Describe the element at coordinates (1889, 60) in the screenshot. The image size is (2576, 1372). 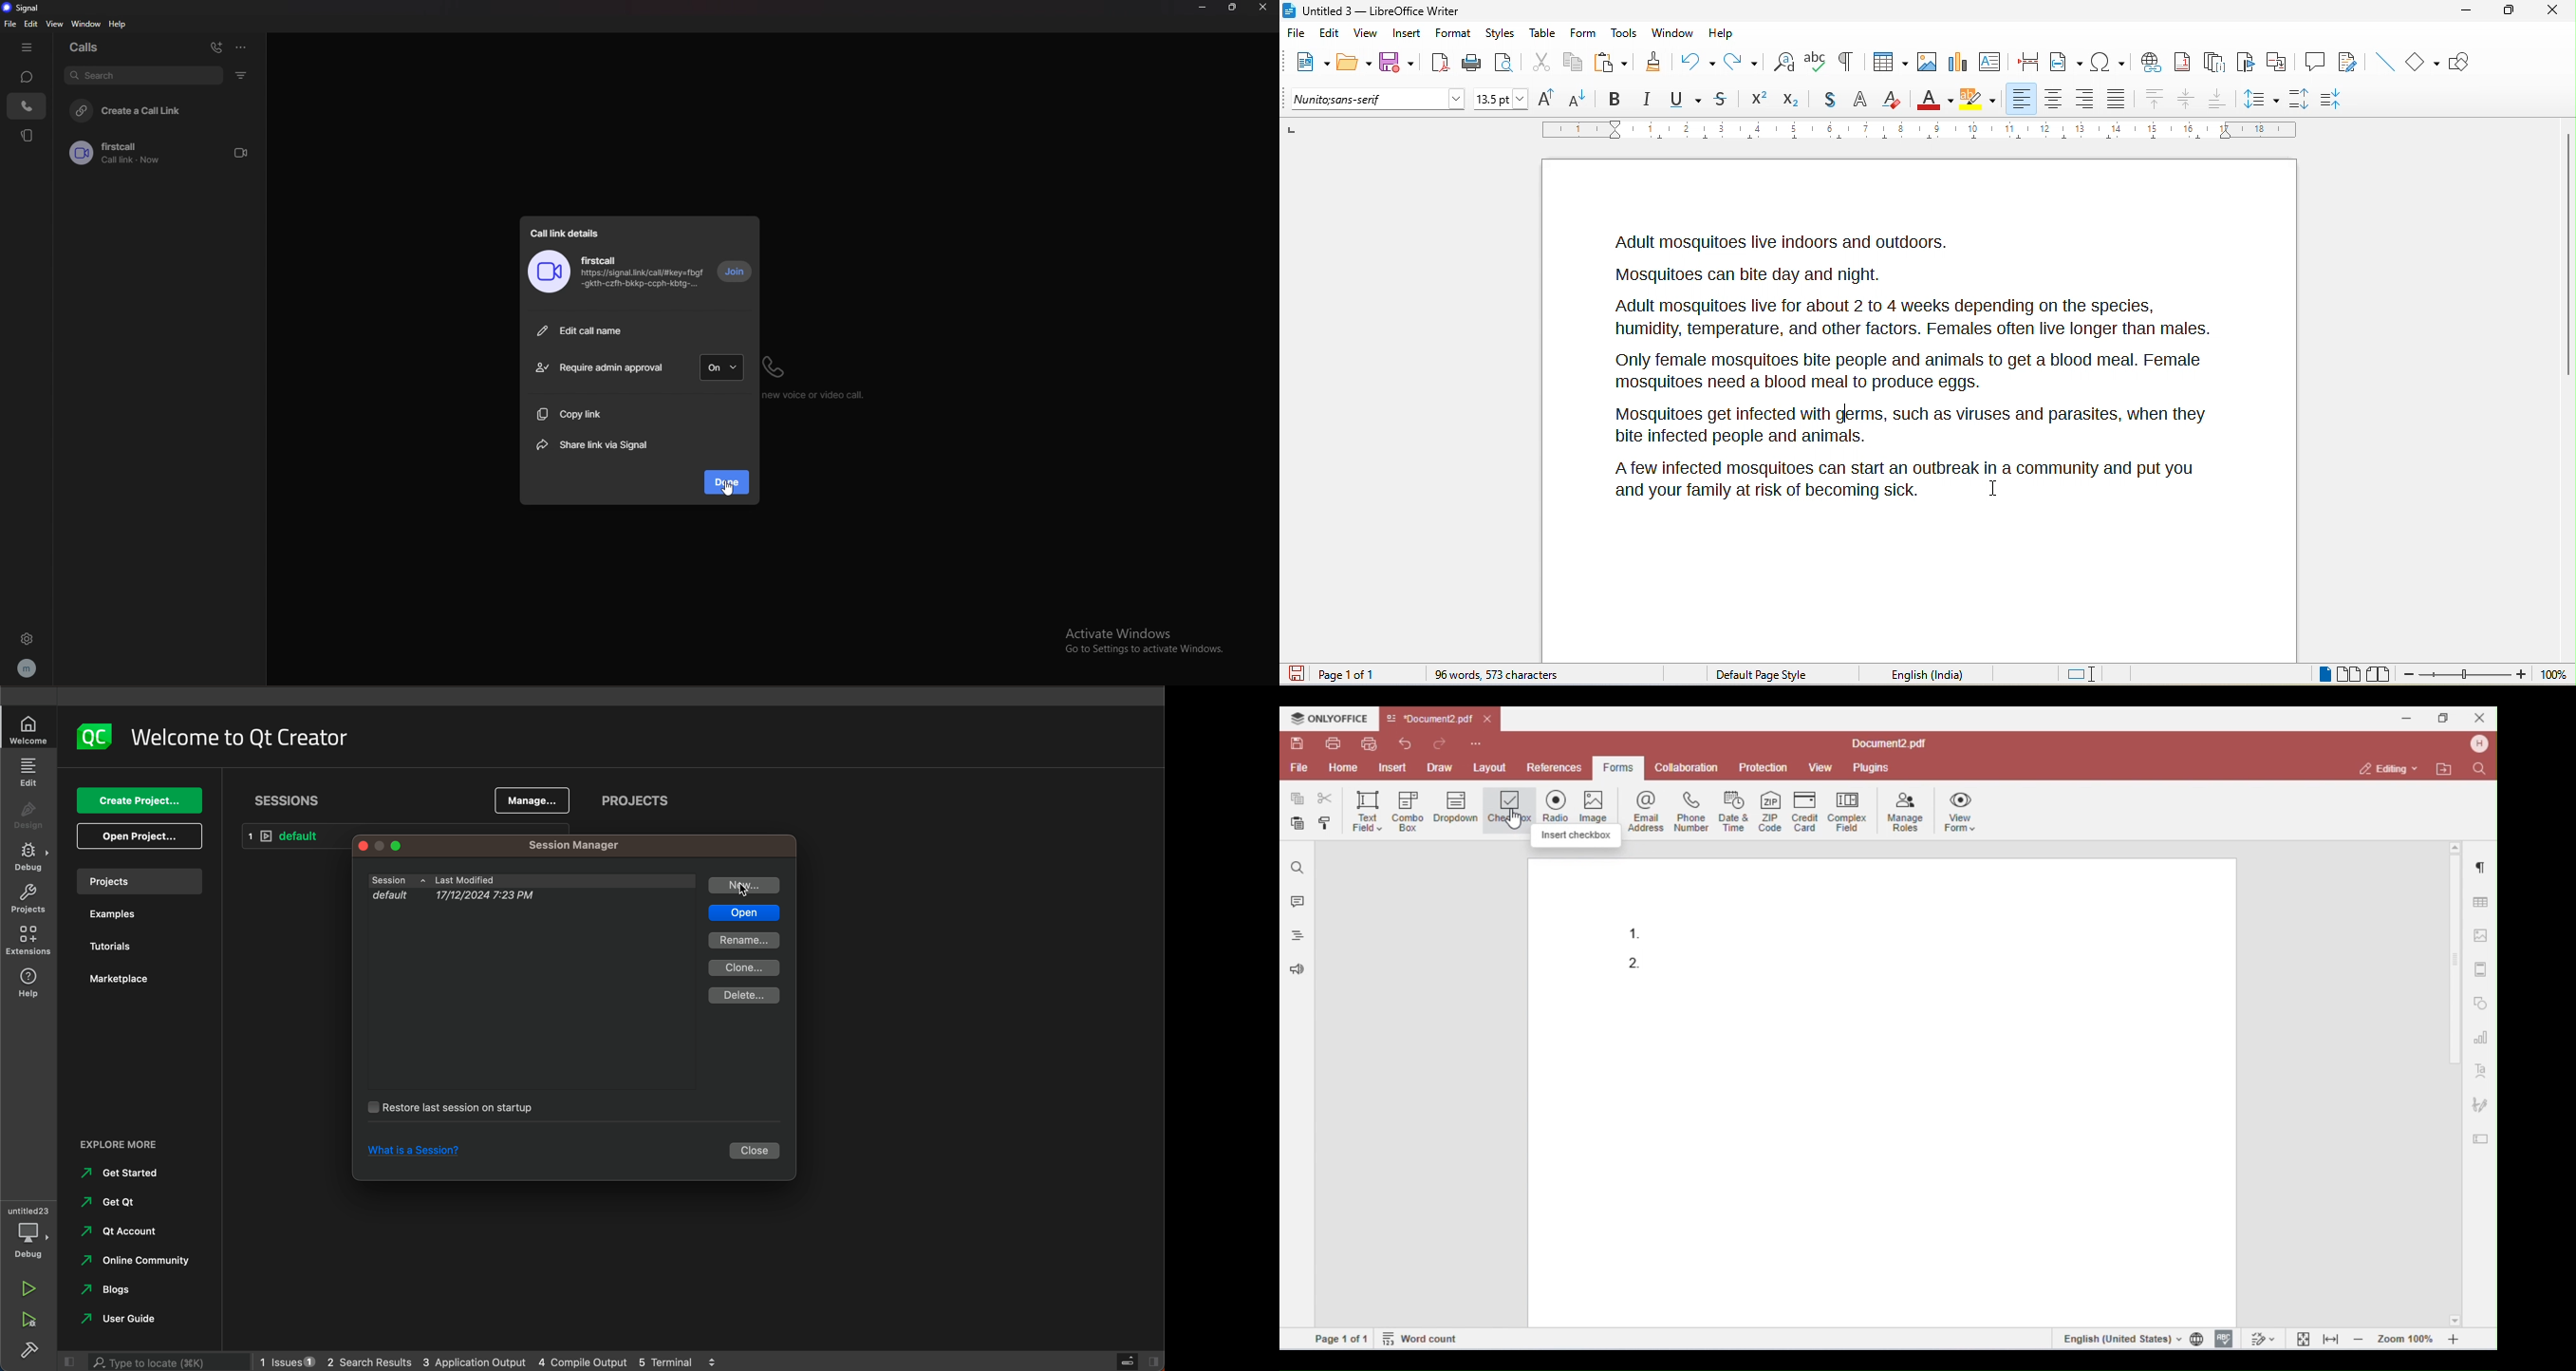
I see `table` at that location.